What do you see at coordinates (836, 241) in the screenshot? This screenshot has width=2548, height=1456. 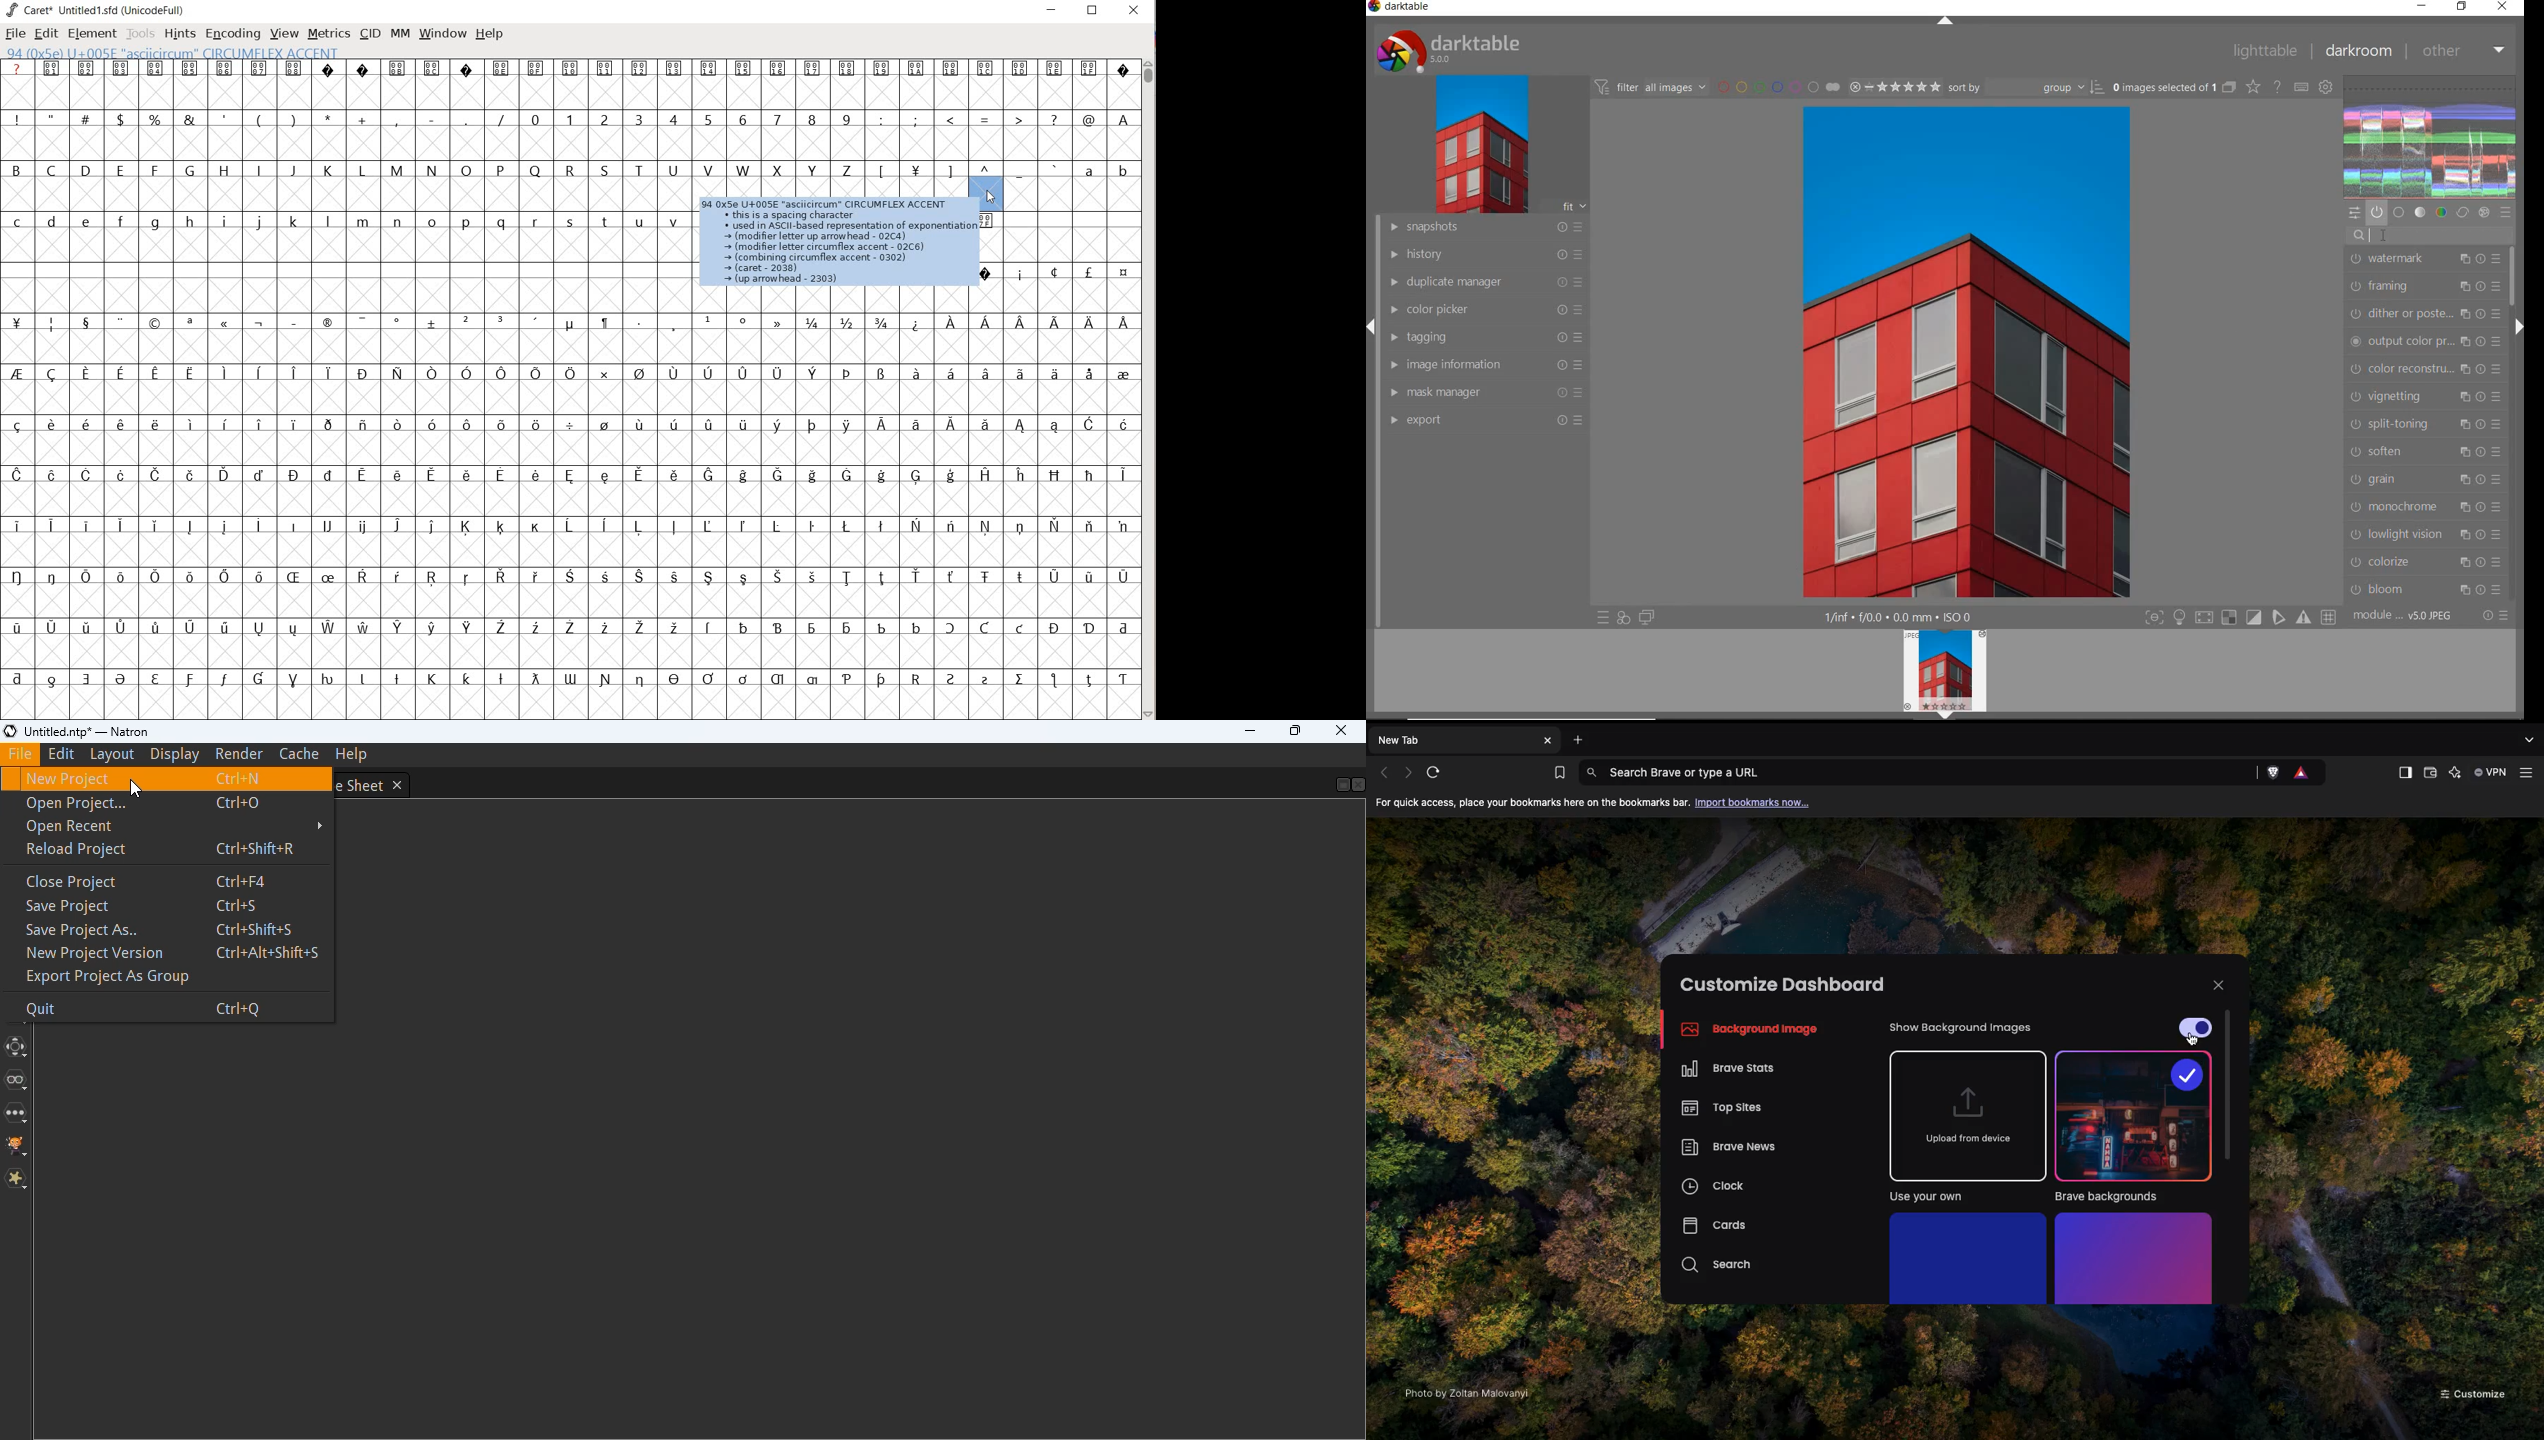 I see `94 0xSe U+00SE "asciicircum™ CIRCUMFLEX ACCENT
« this is a spacing character
+ used in ASCIl-based representation of exponentiatior
~ (modifier letter up arrowhead - 02C4)
~ (modifier letter circumflex accent - 0206)
~ (combining circumflex accent - 0302)
~ (caret - 2038)
(up amowhead - 2303)` at bounding box center [836, 241].